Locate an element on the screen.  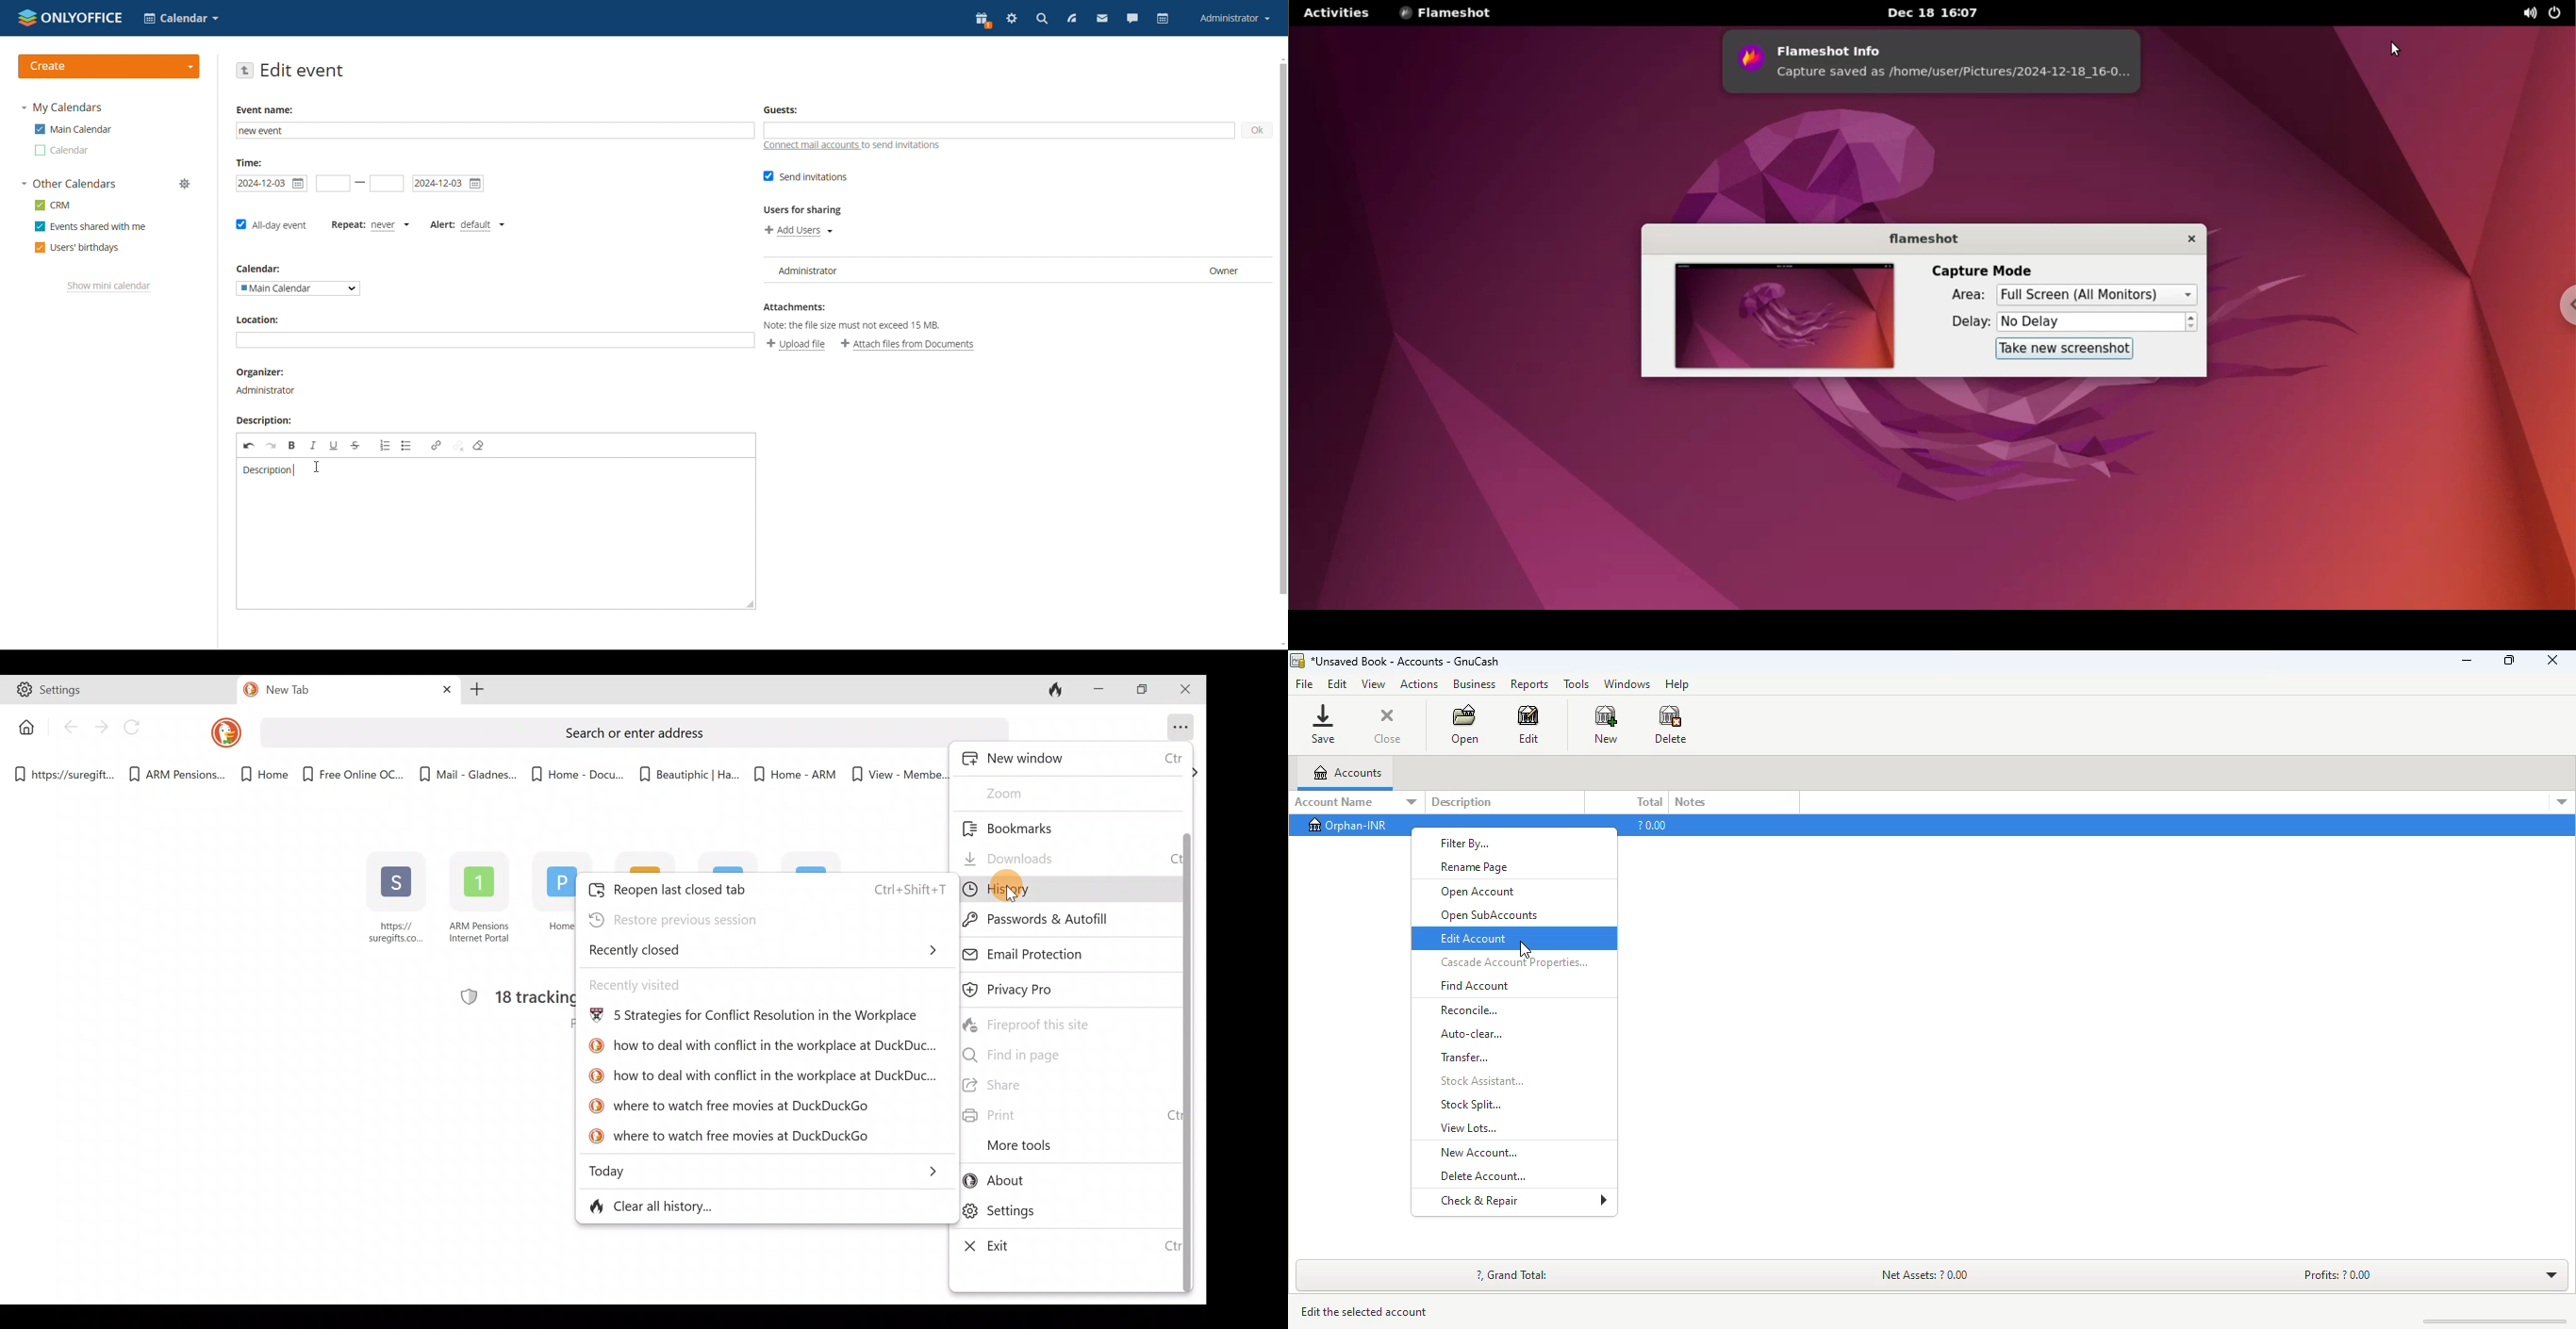
Restore down is located at coordinates (1144, 690).